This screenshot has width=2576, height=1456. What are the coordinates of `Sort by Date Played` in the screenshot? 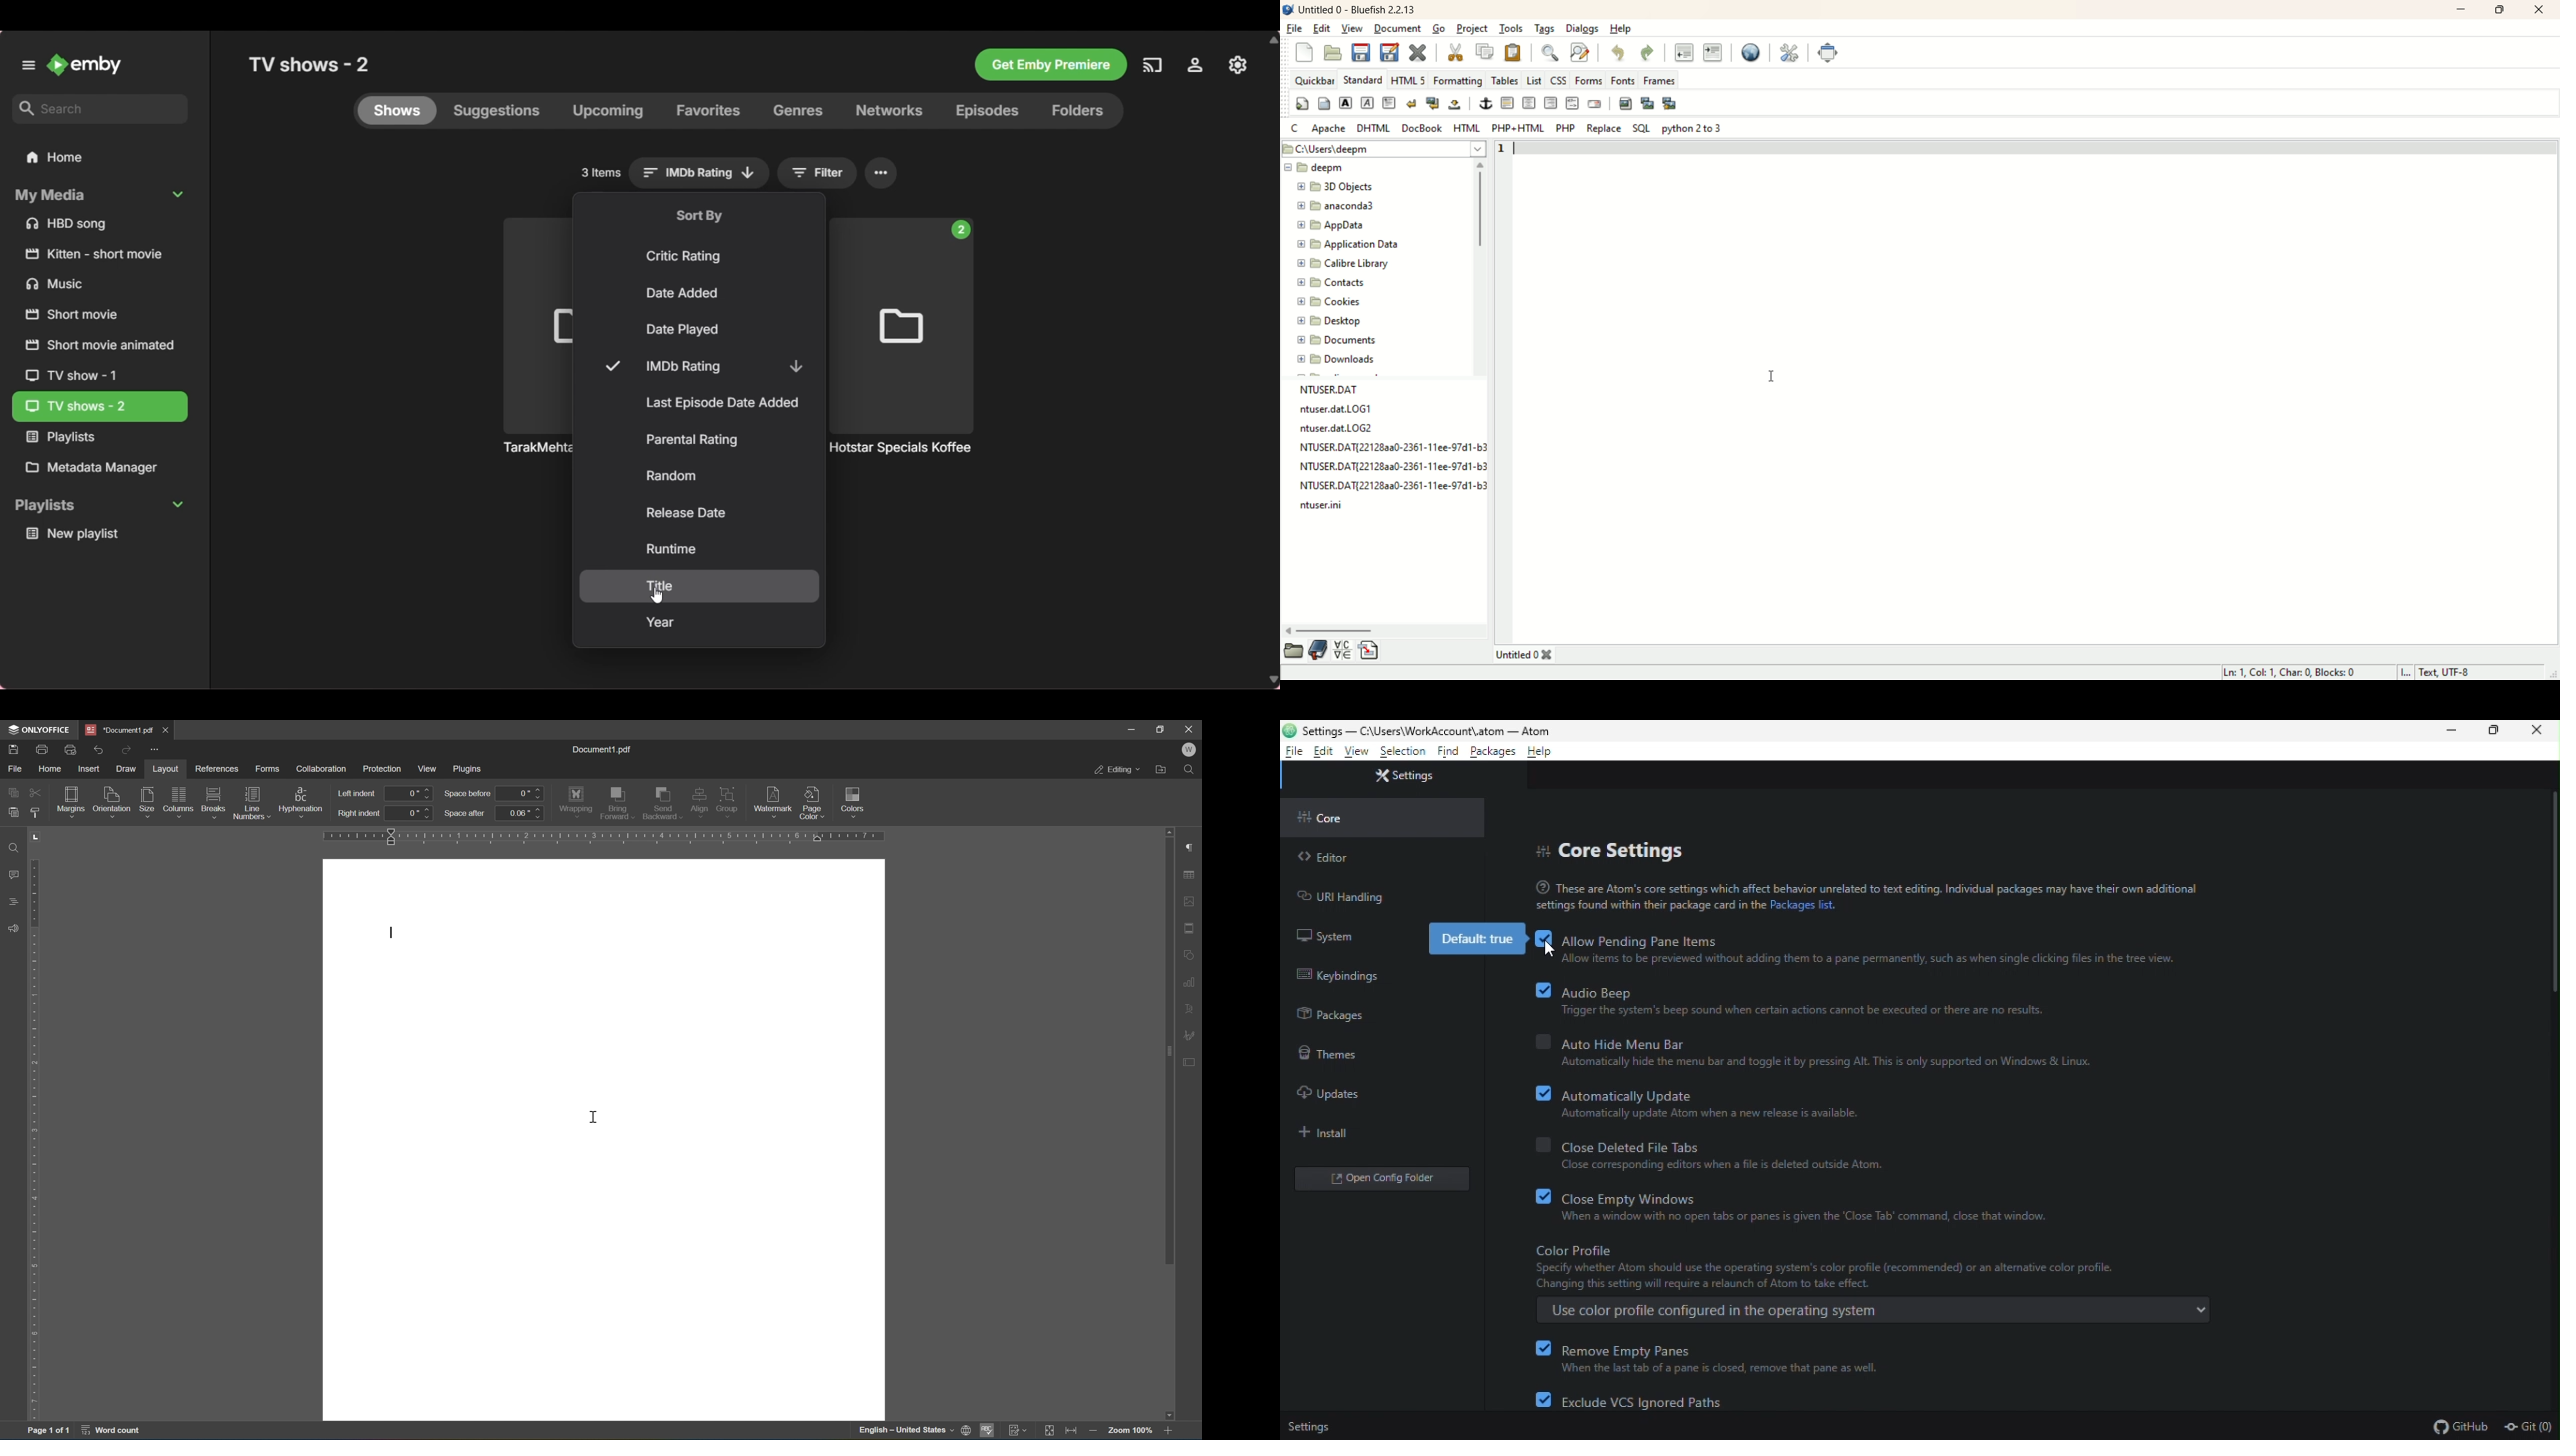 It's located at (699, 330).